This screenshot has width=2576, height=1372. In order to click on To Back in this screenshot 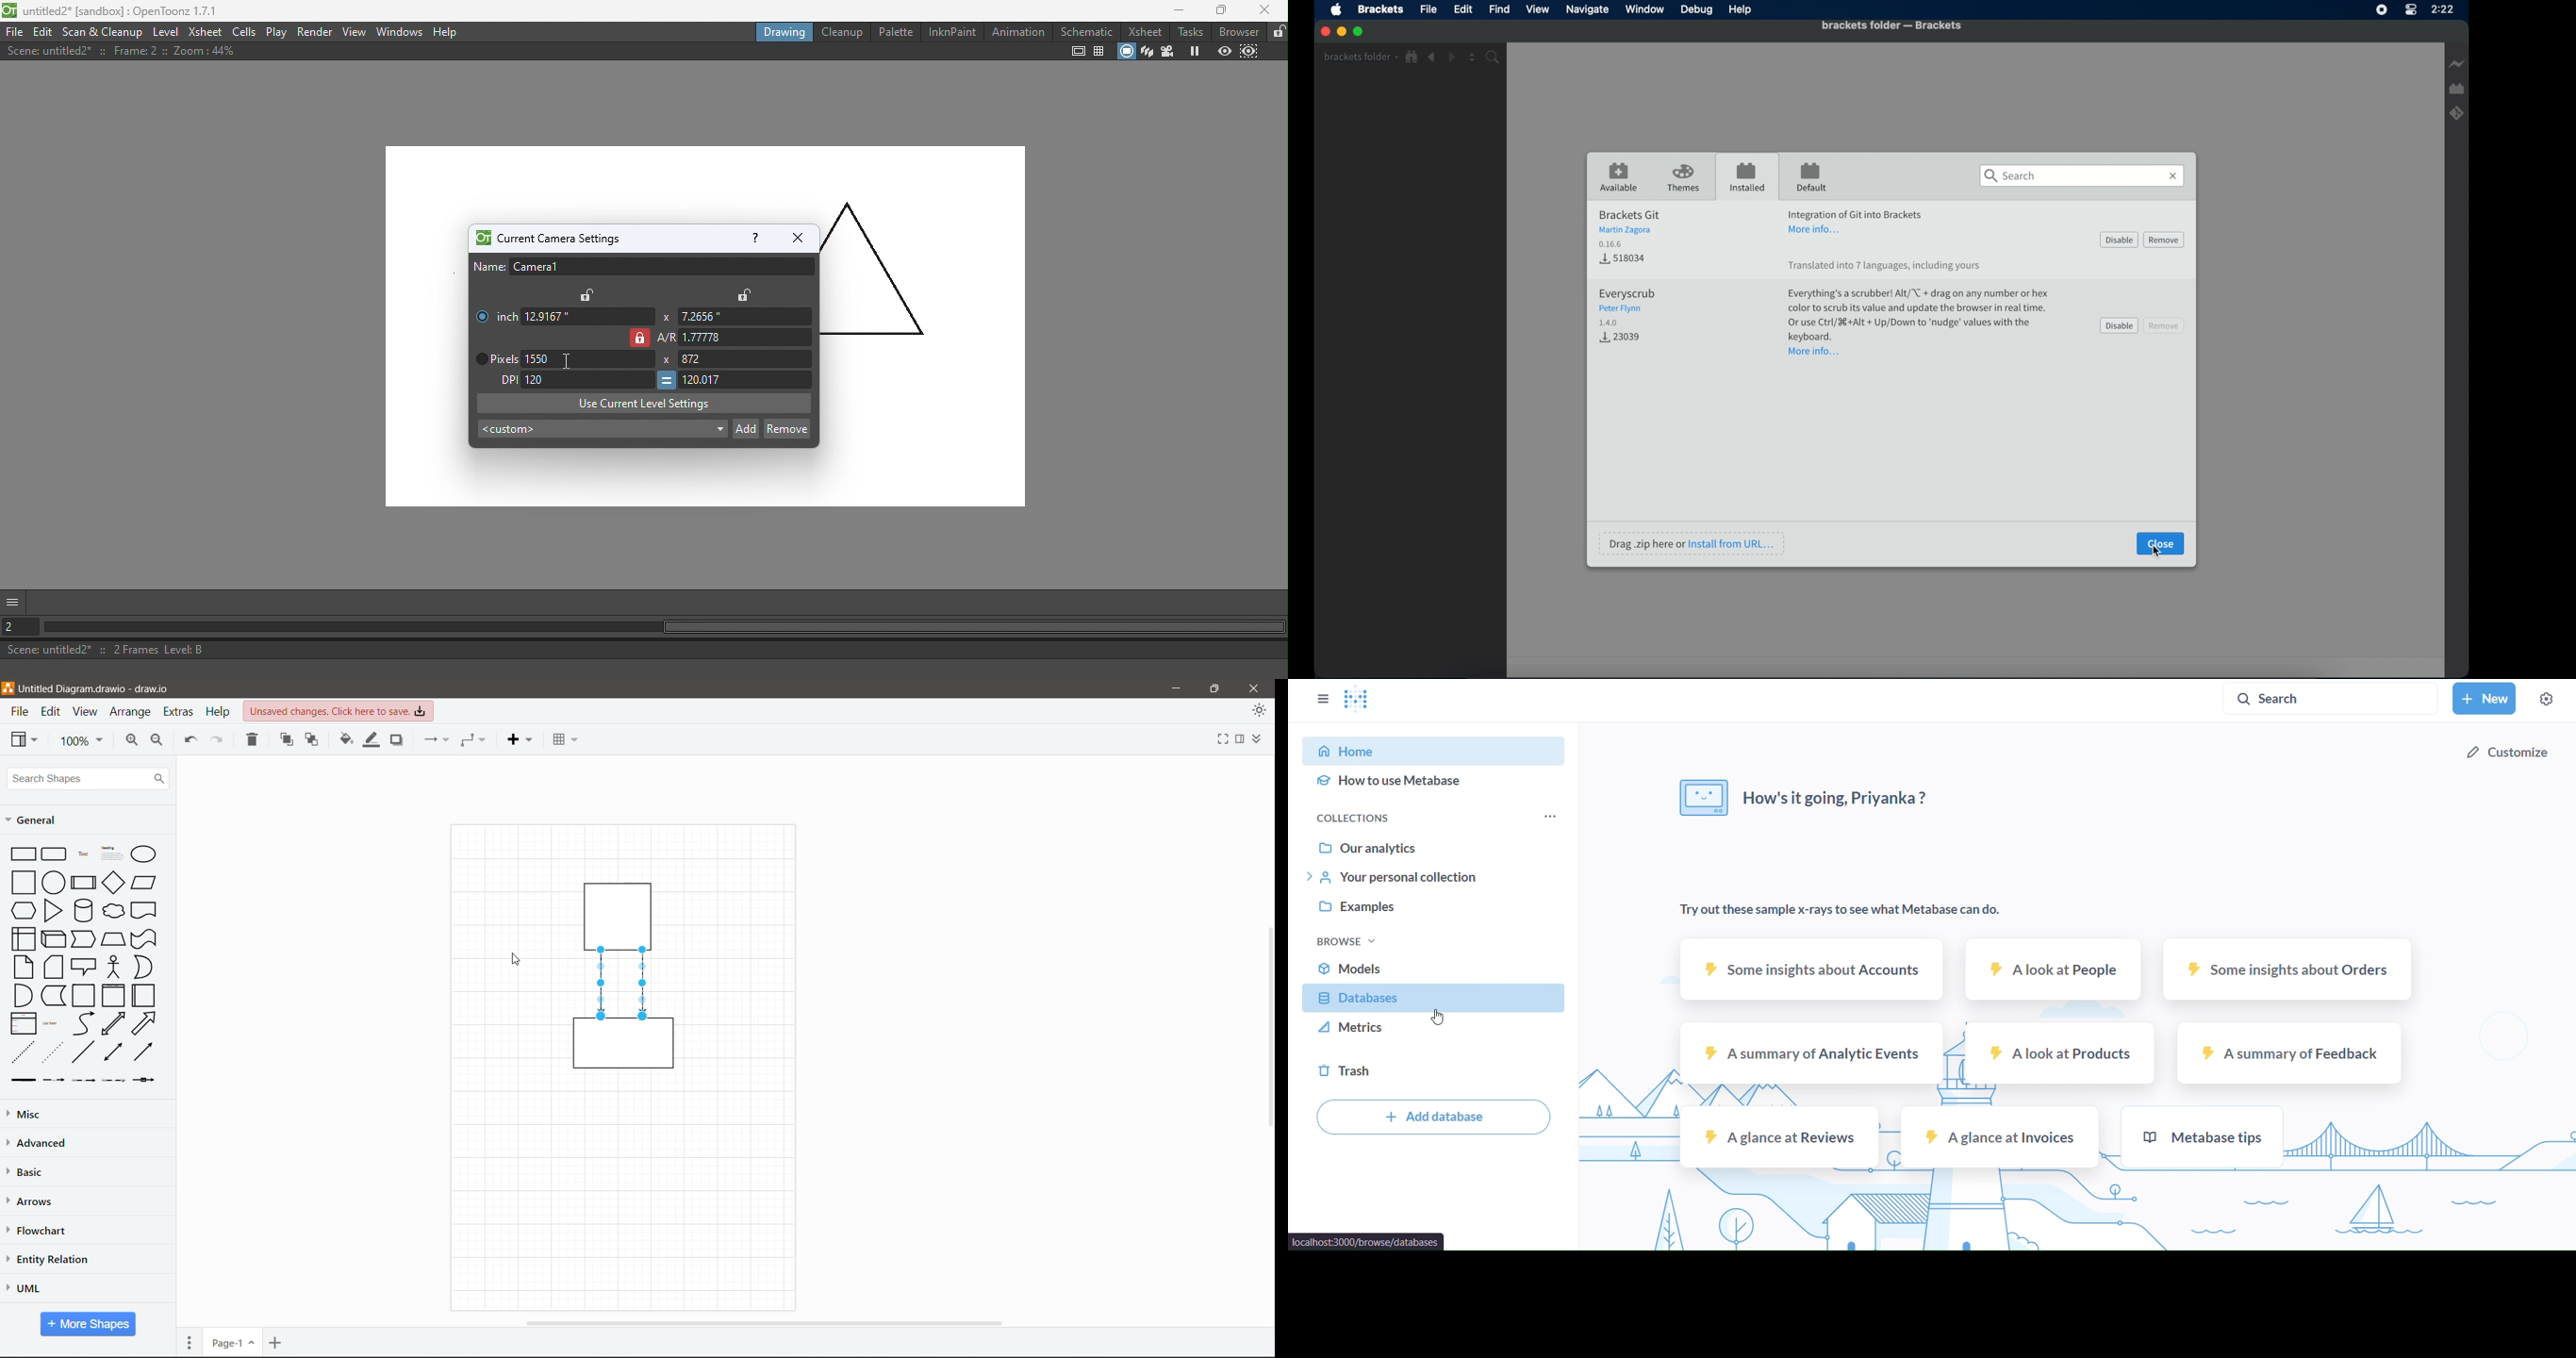, I will do `click(313, 741)`.